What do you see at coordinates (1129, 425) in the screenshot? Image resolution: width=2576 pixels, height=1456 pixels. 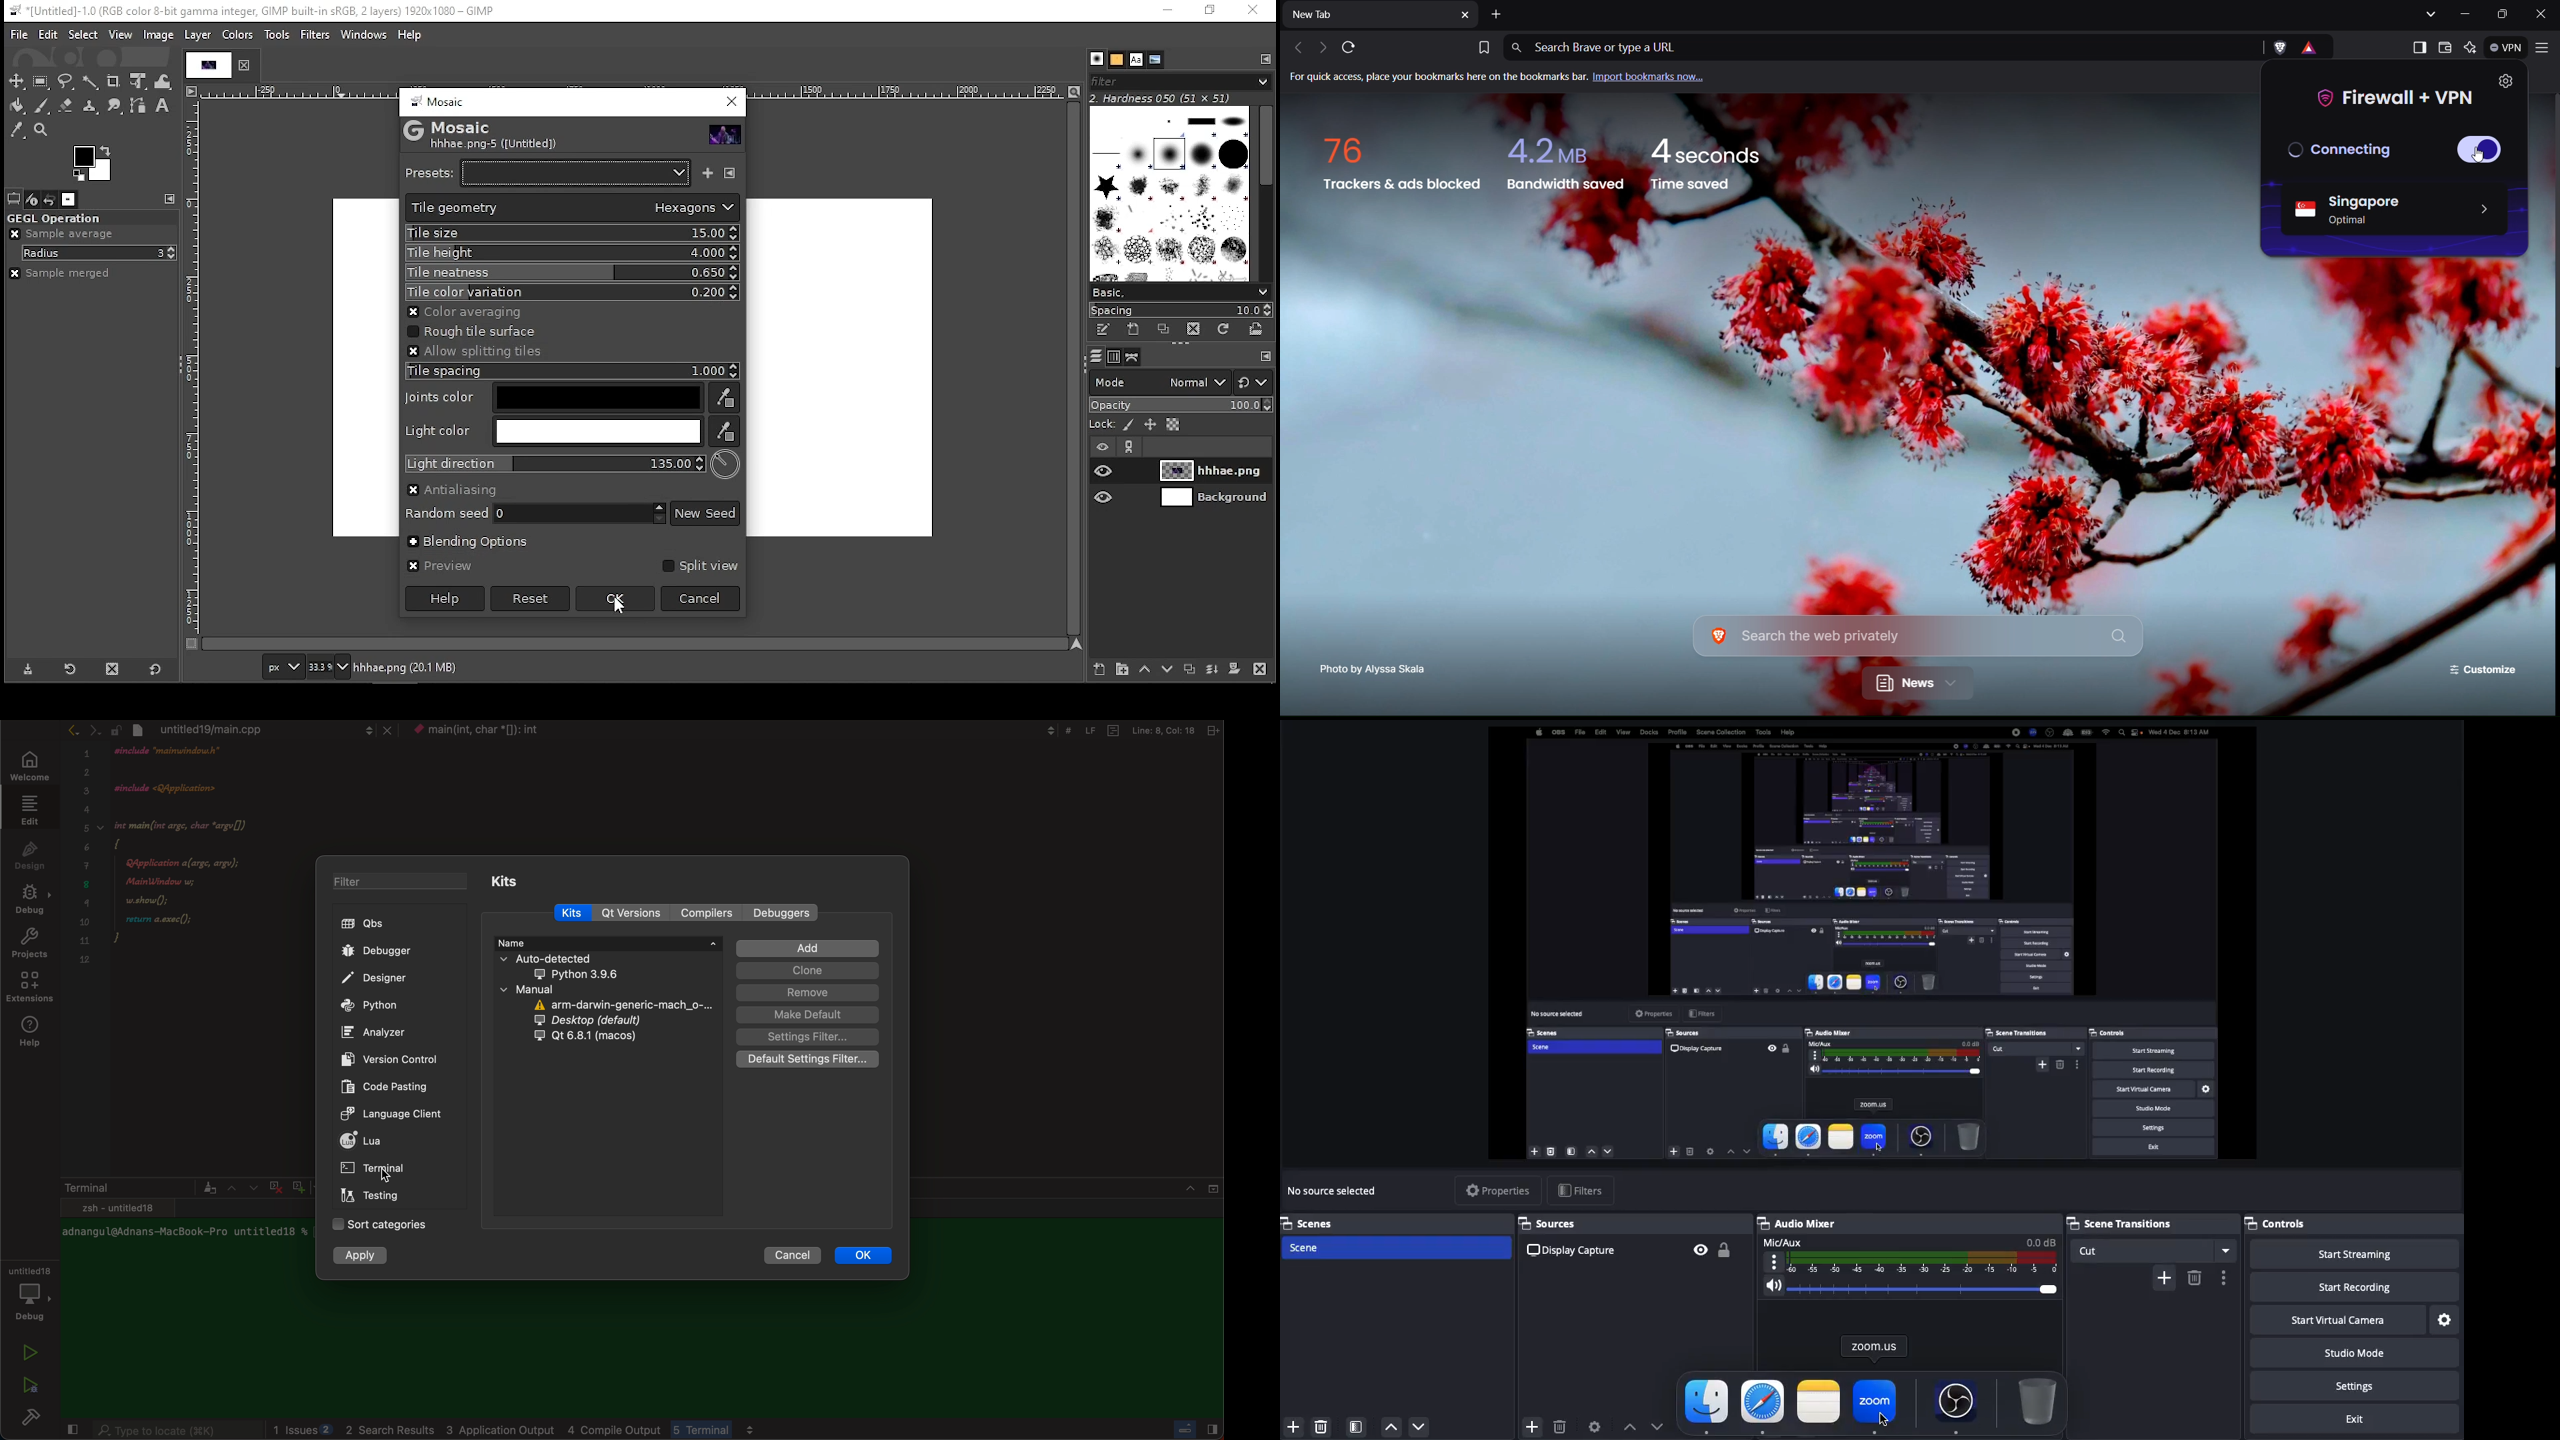 I see `lock pixels` at bounding box center [1129, 425].